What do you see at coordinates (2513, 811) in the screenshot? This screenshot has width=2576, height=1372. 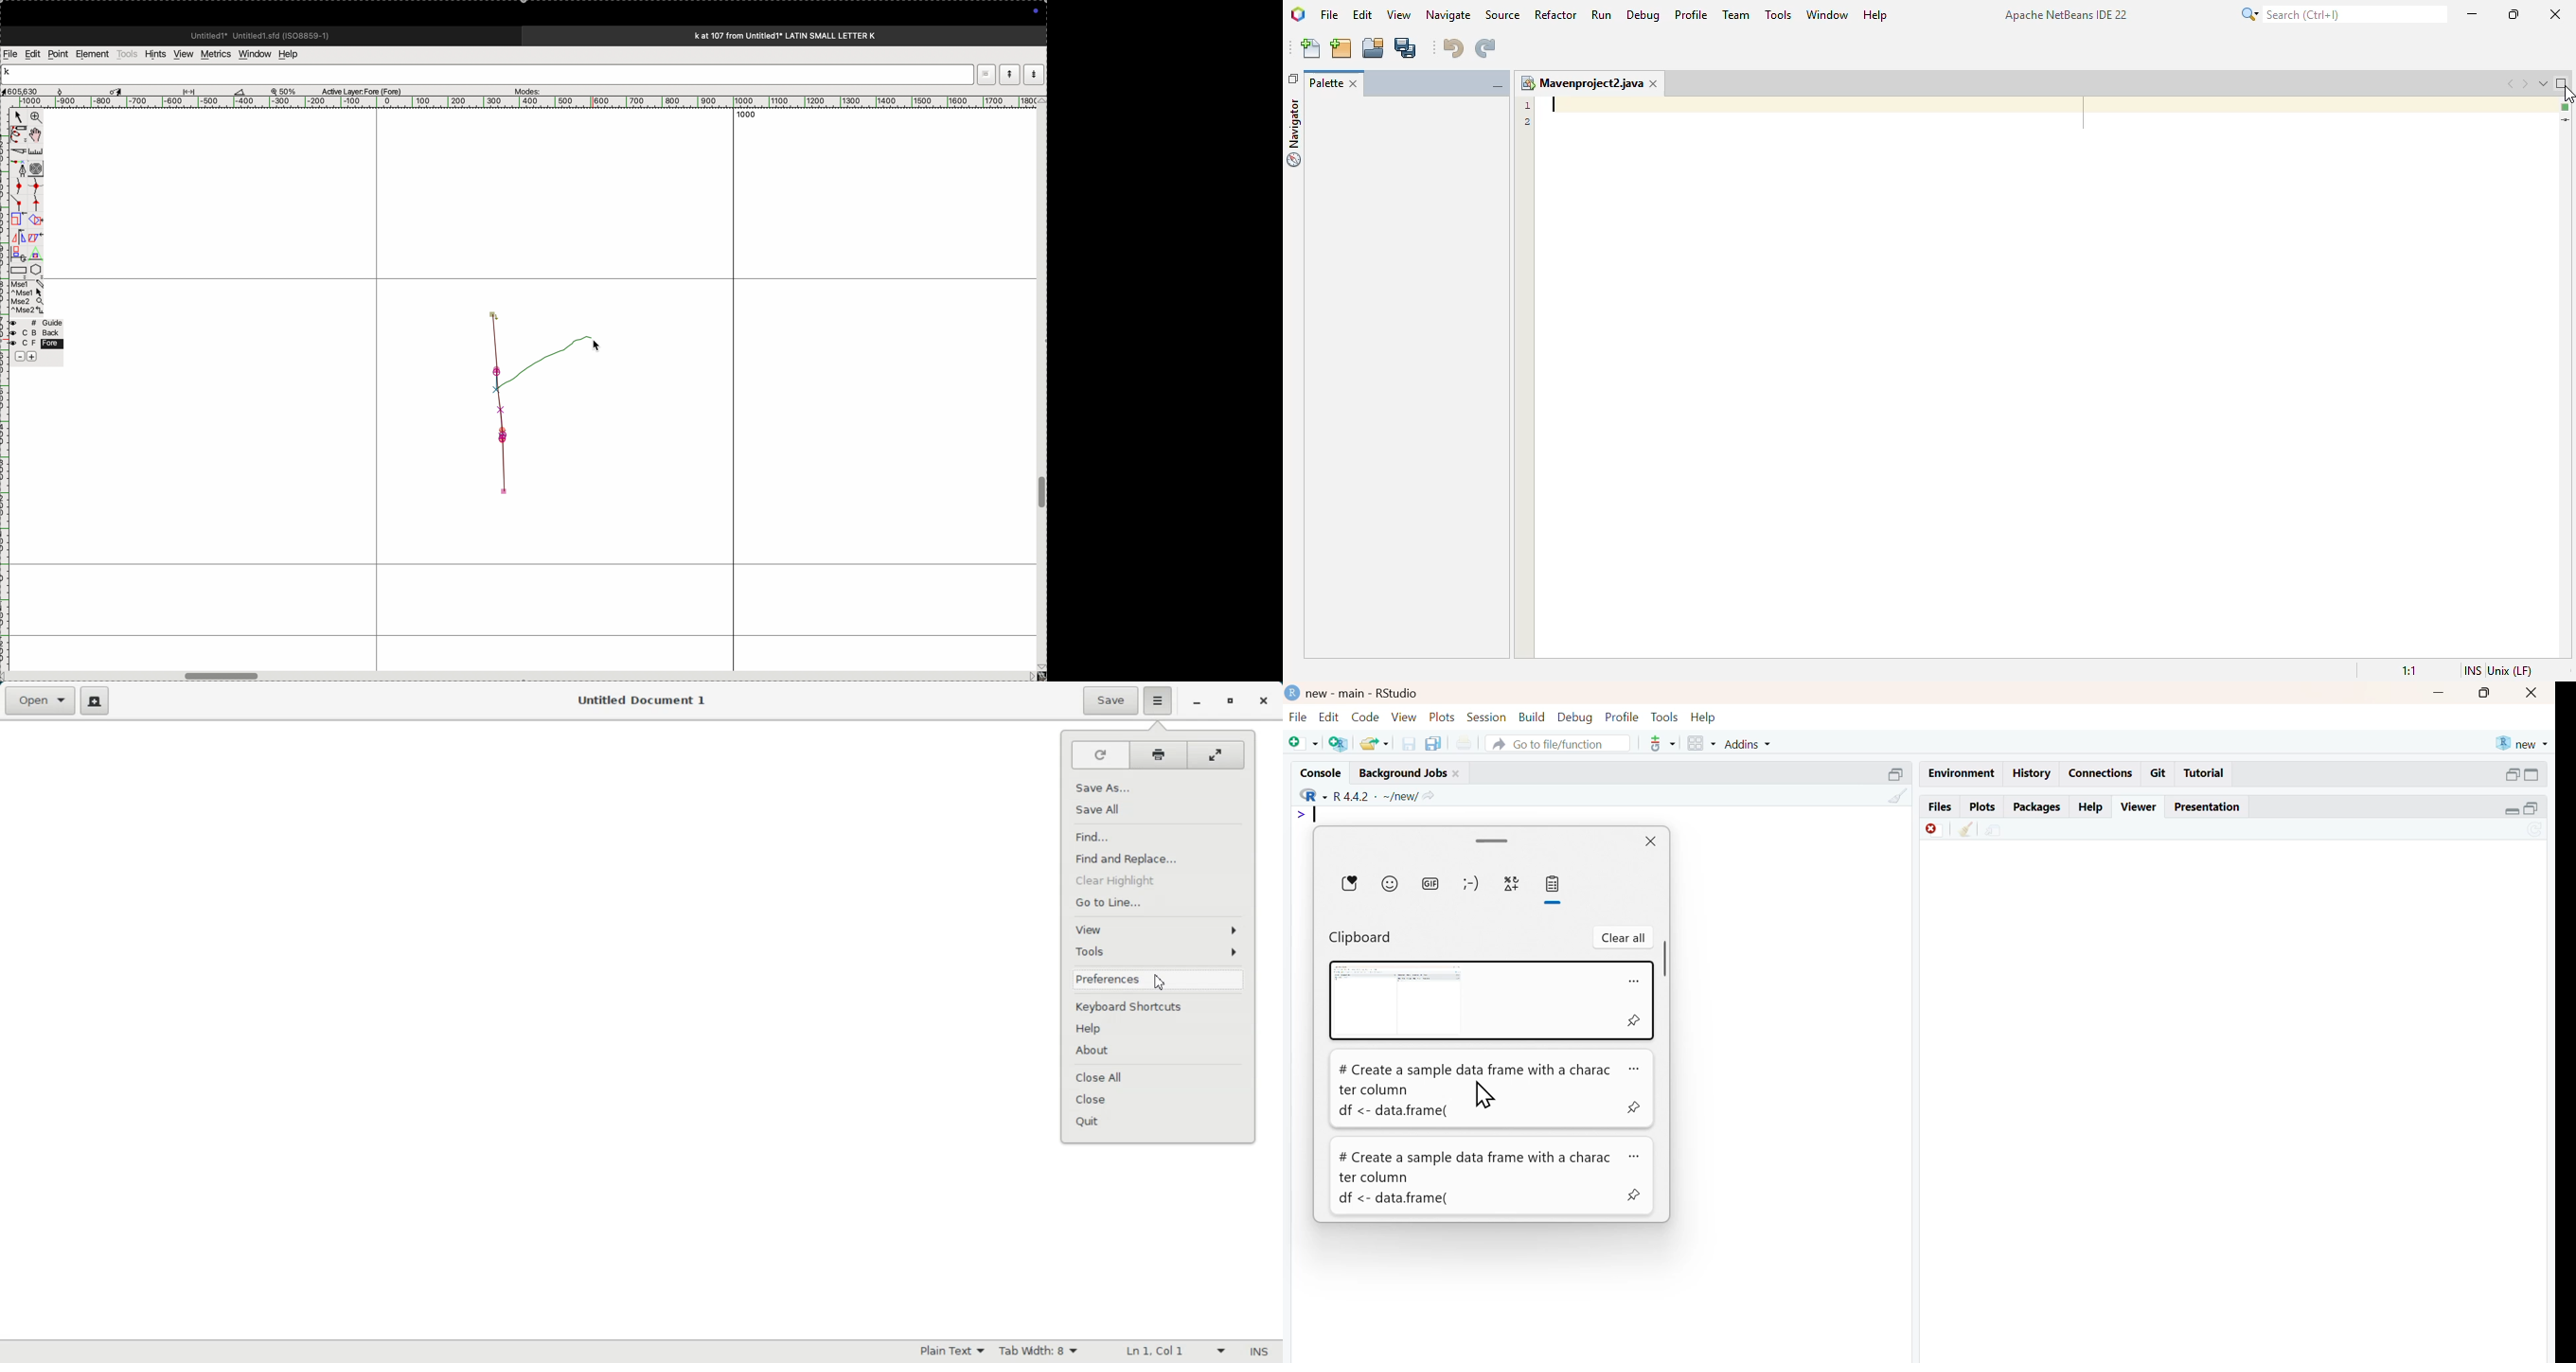 I see `expand/collapse` at bounding box center [2513, 811].